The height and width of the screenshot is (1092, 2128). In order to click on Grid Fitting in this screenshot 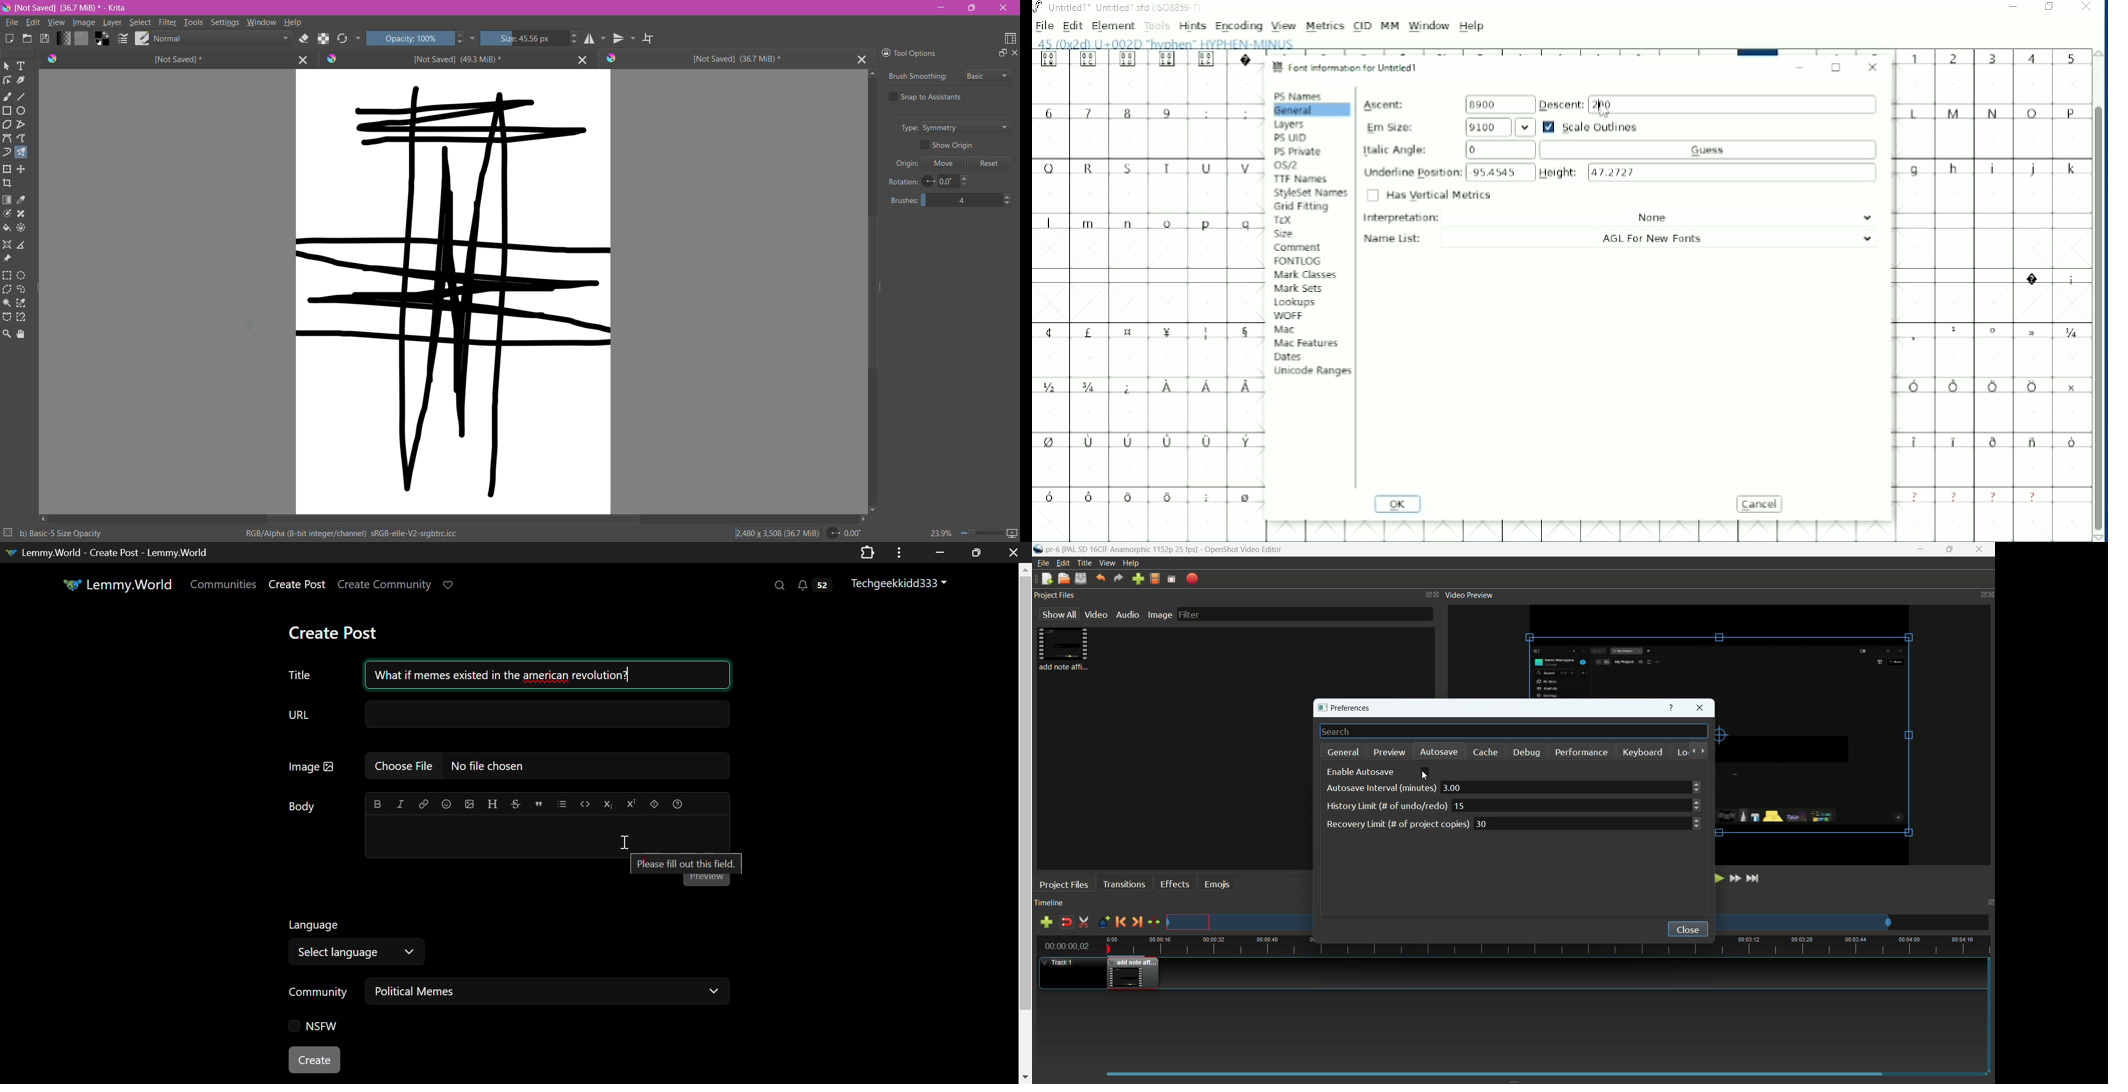, I will do `click(1303, 207)`.